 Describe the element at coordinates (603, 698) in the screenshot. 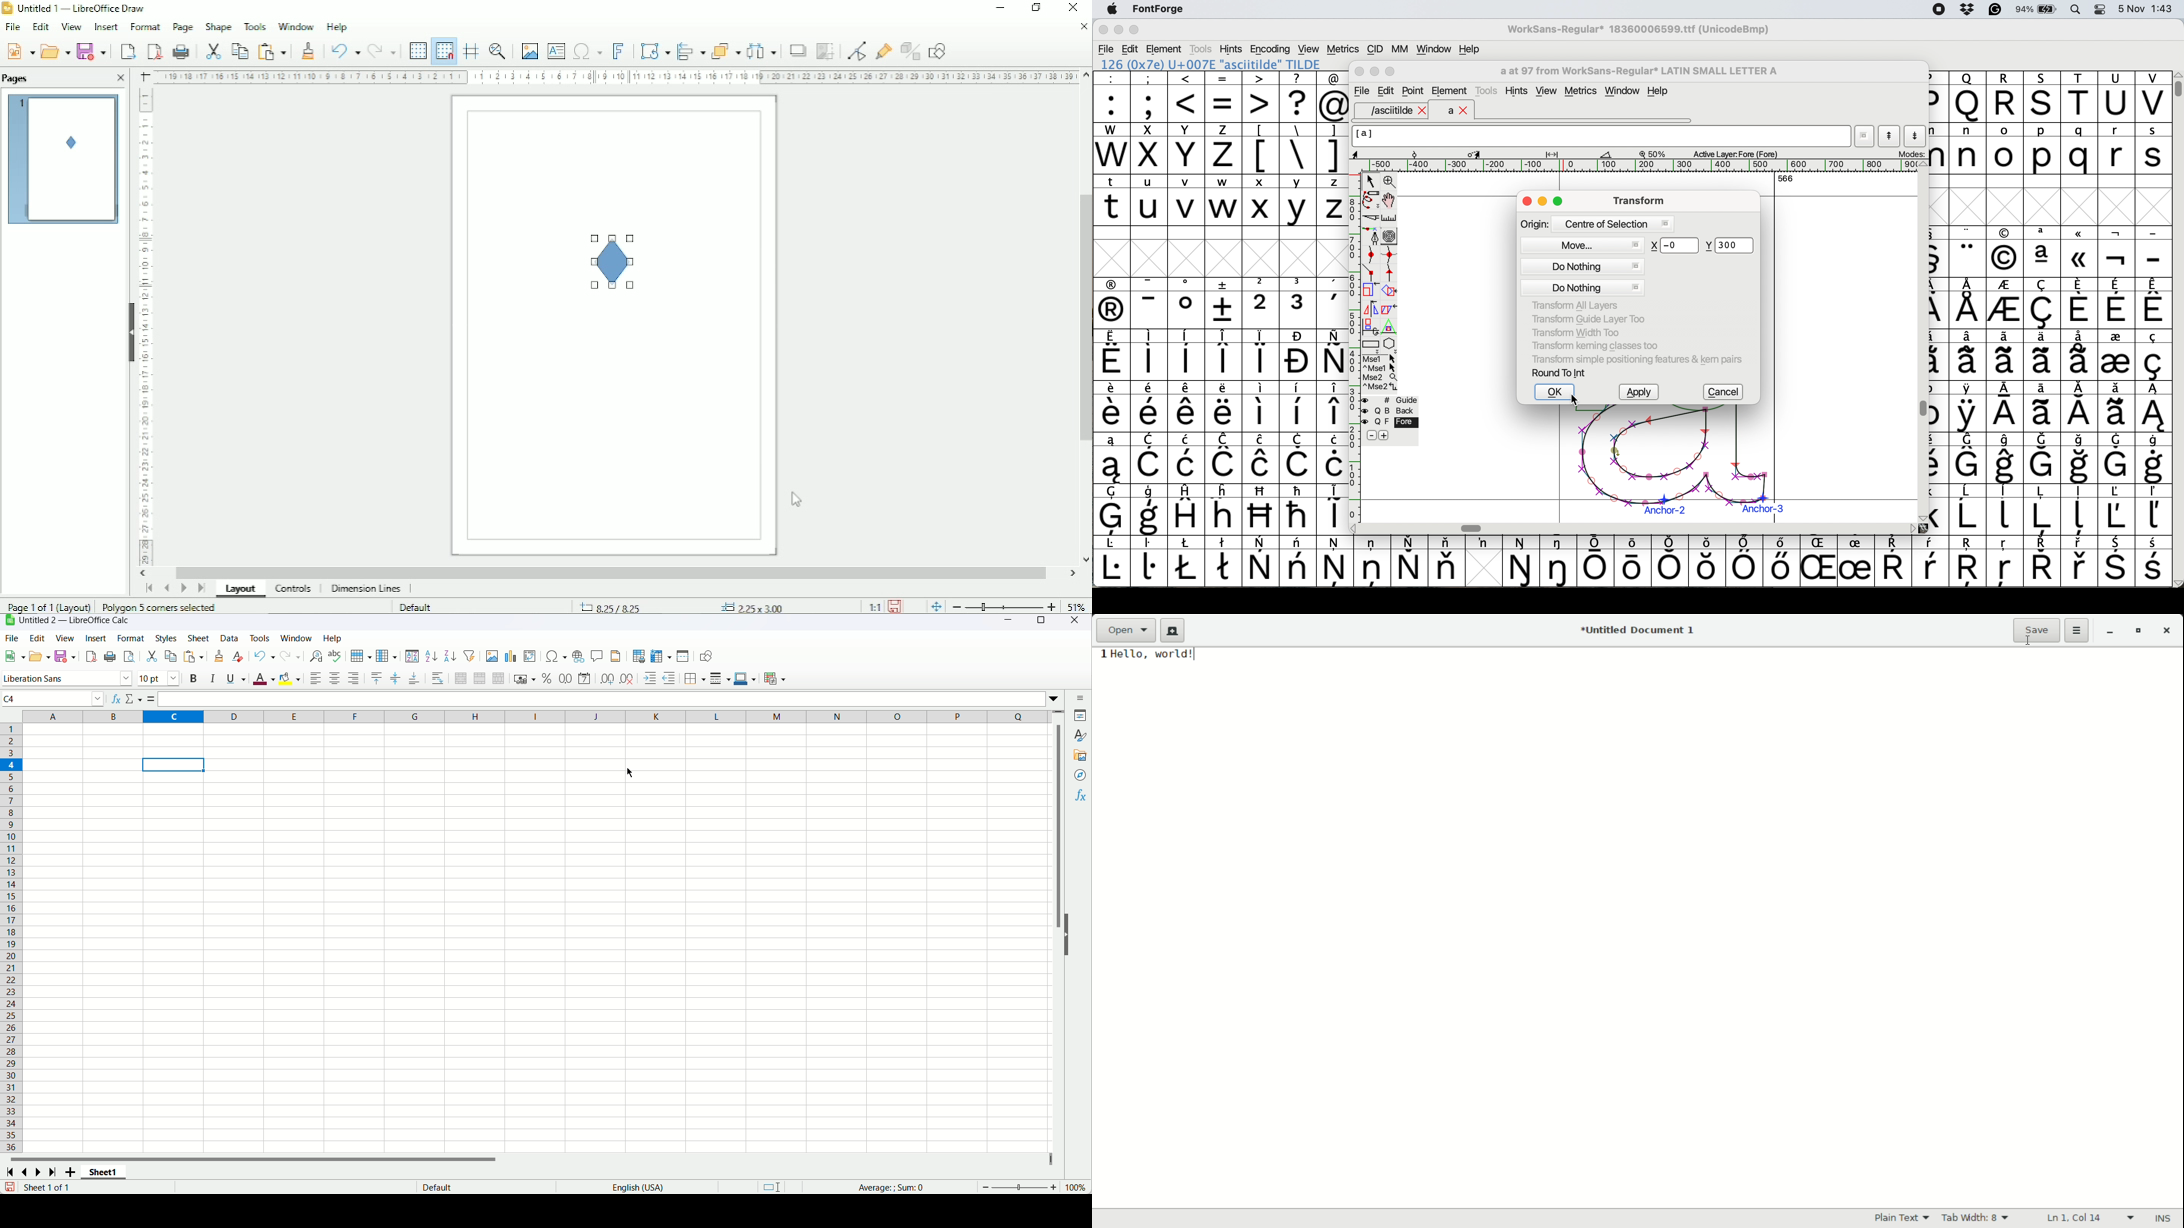

I see `Input line` at that location.